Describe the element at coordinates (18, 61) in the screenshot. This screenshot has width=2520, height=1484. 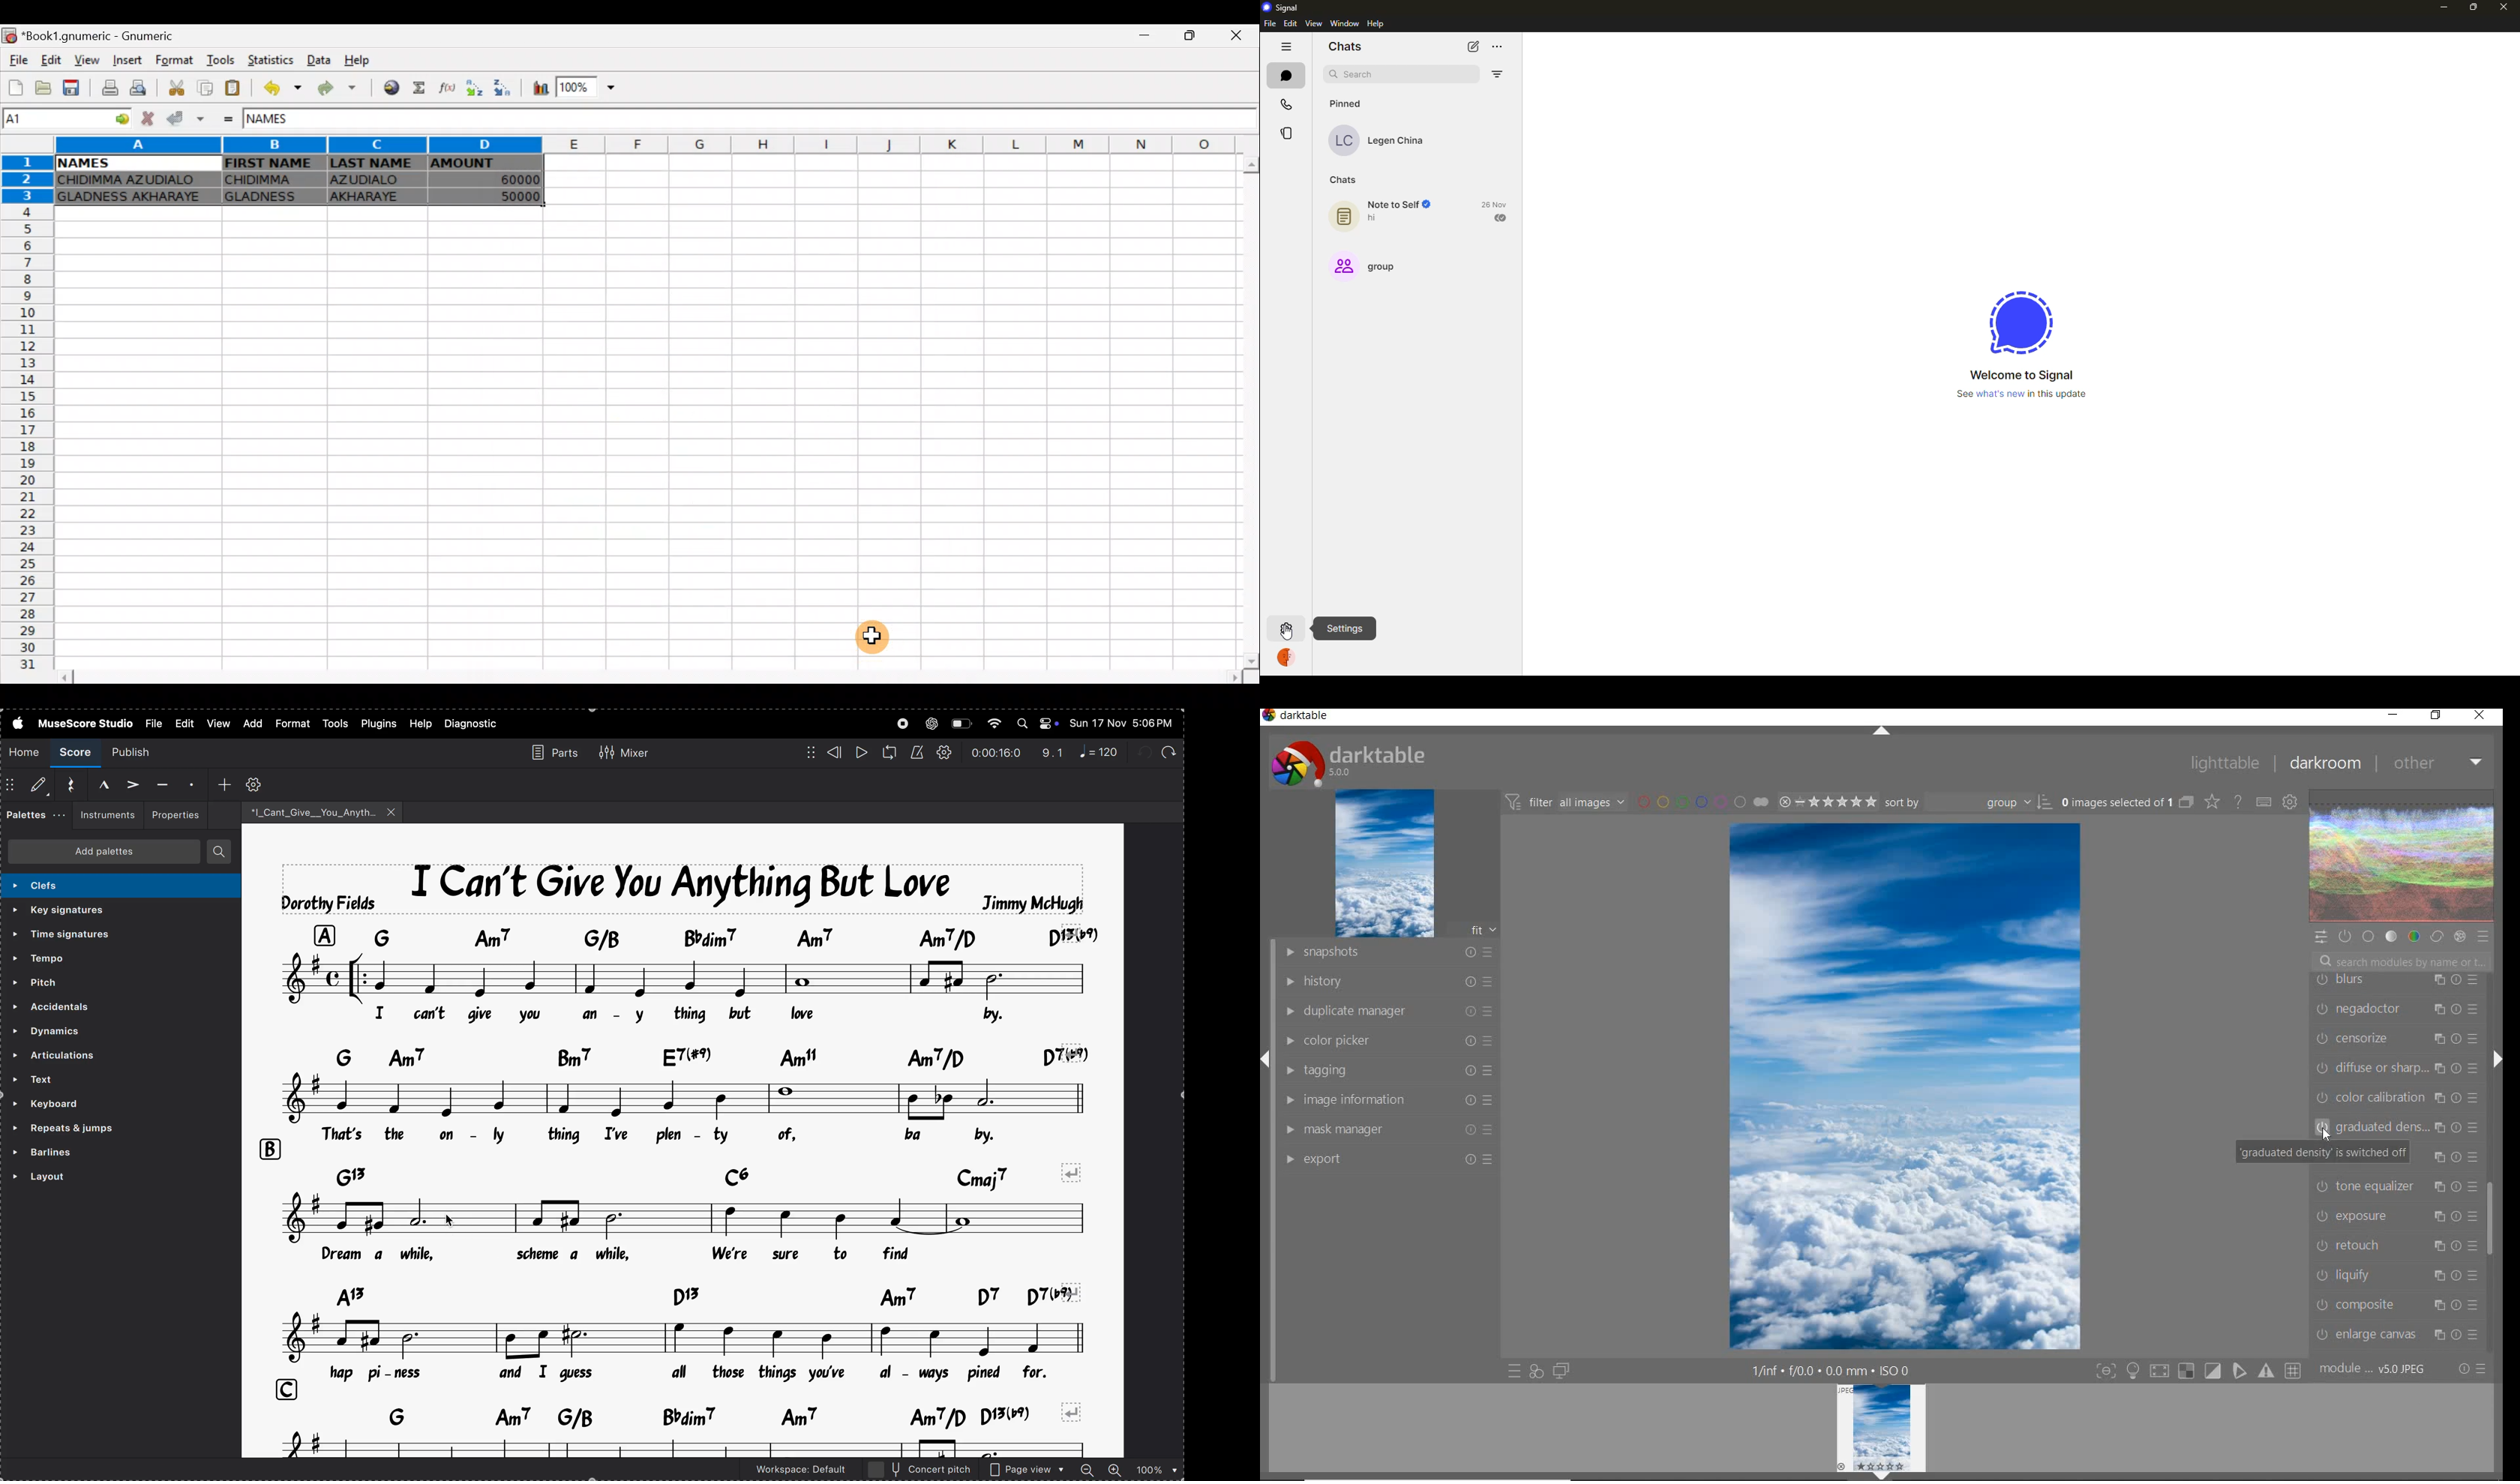
I see `File` at that location.